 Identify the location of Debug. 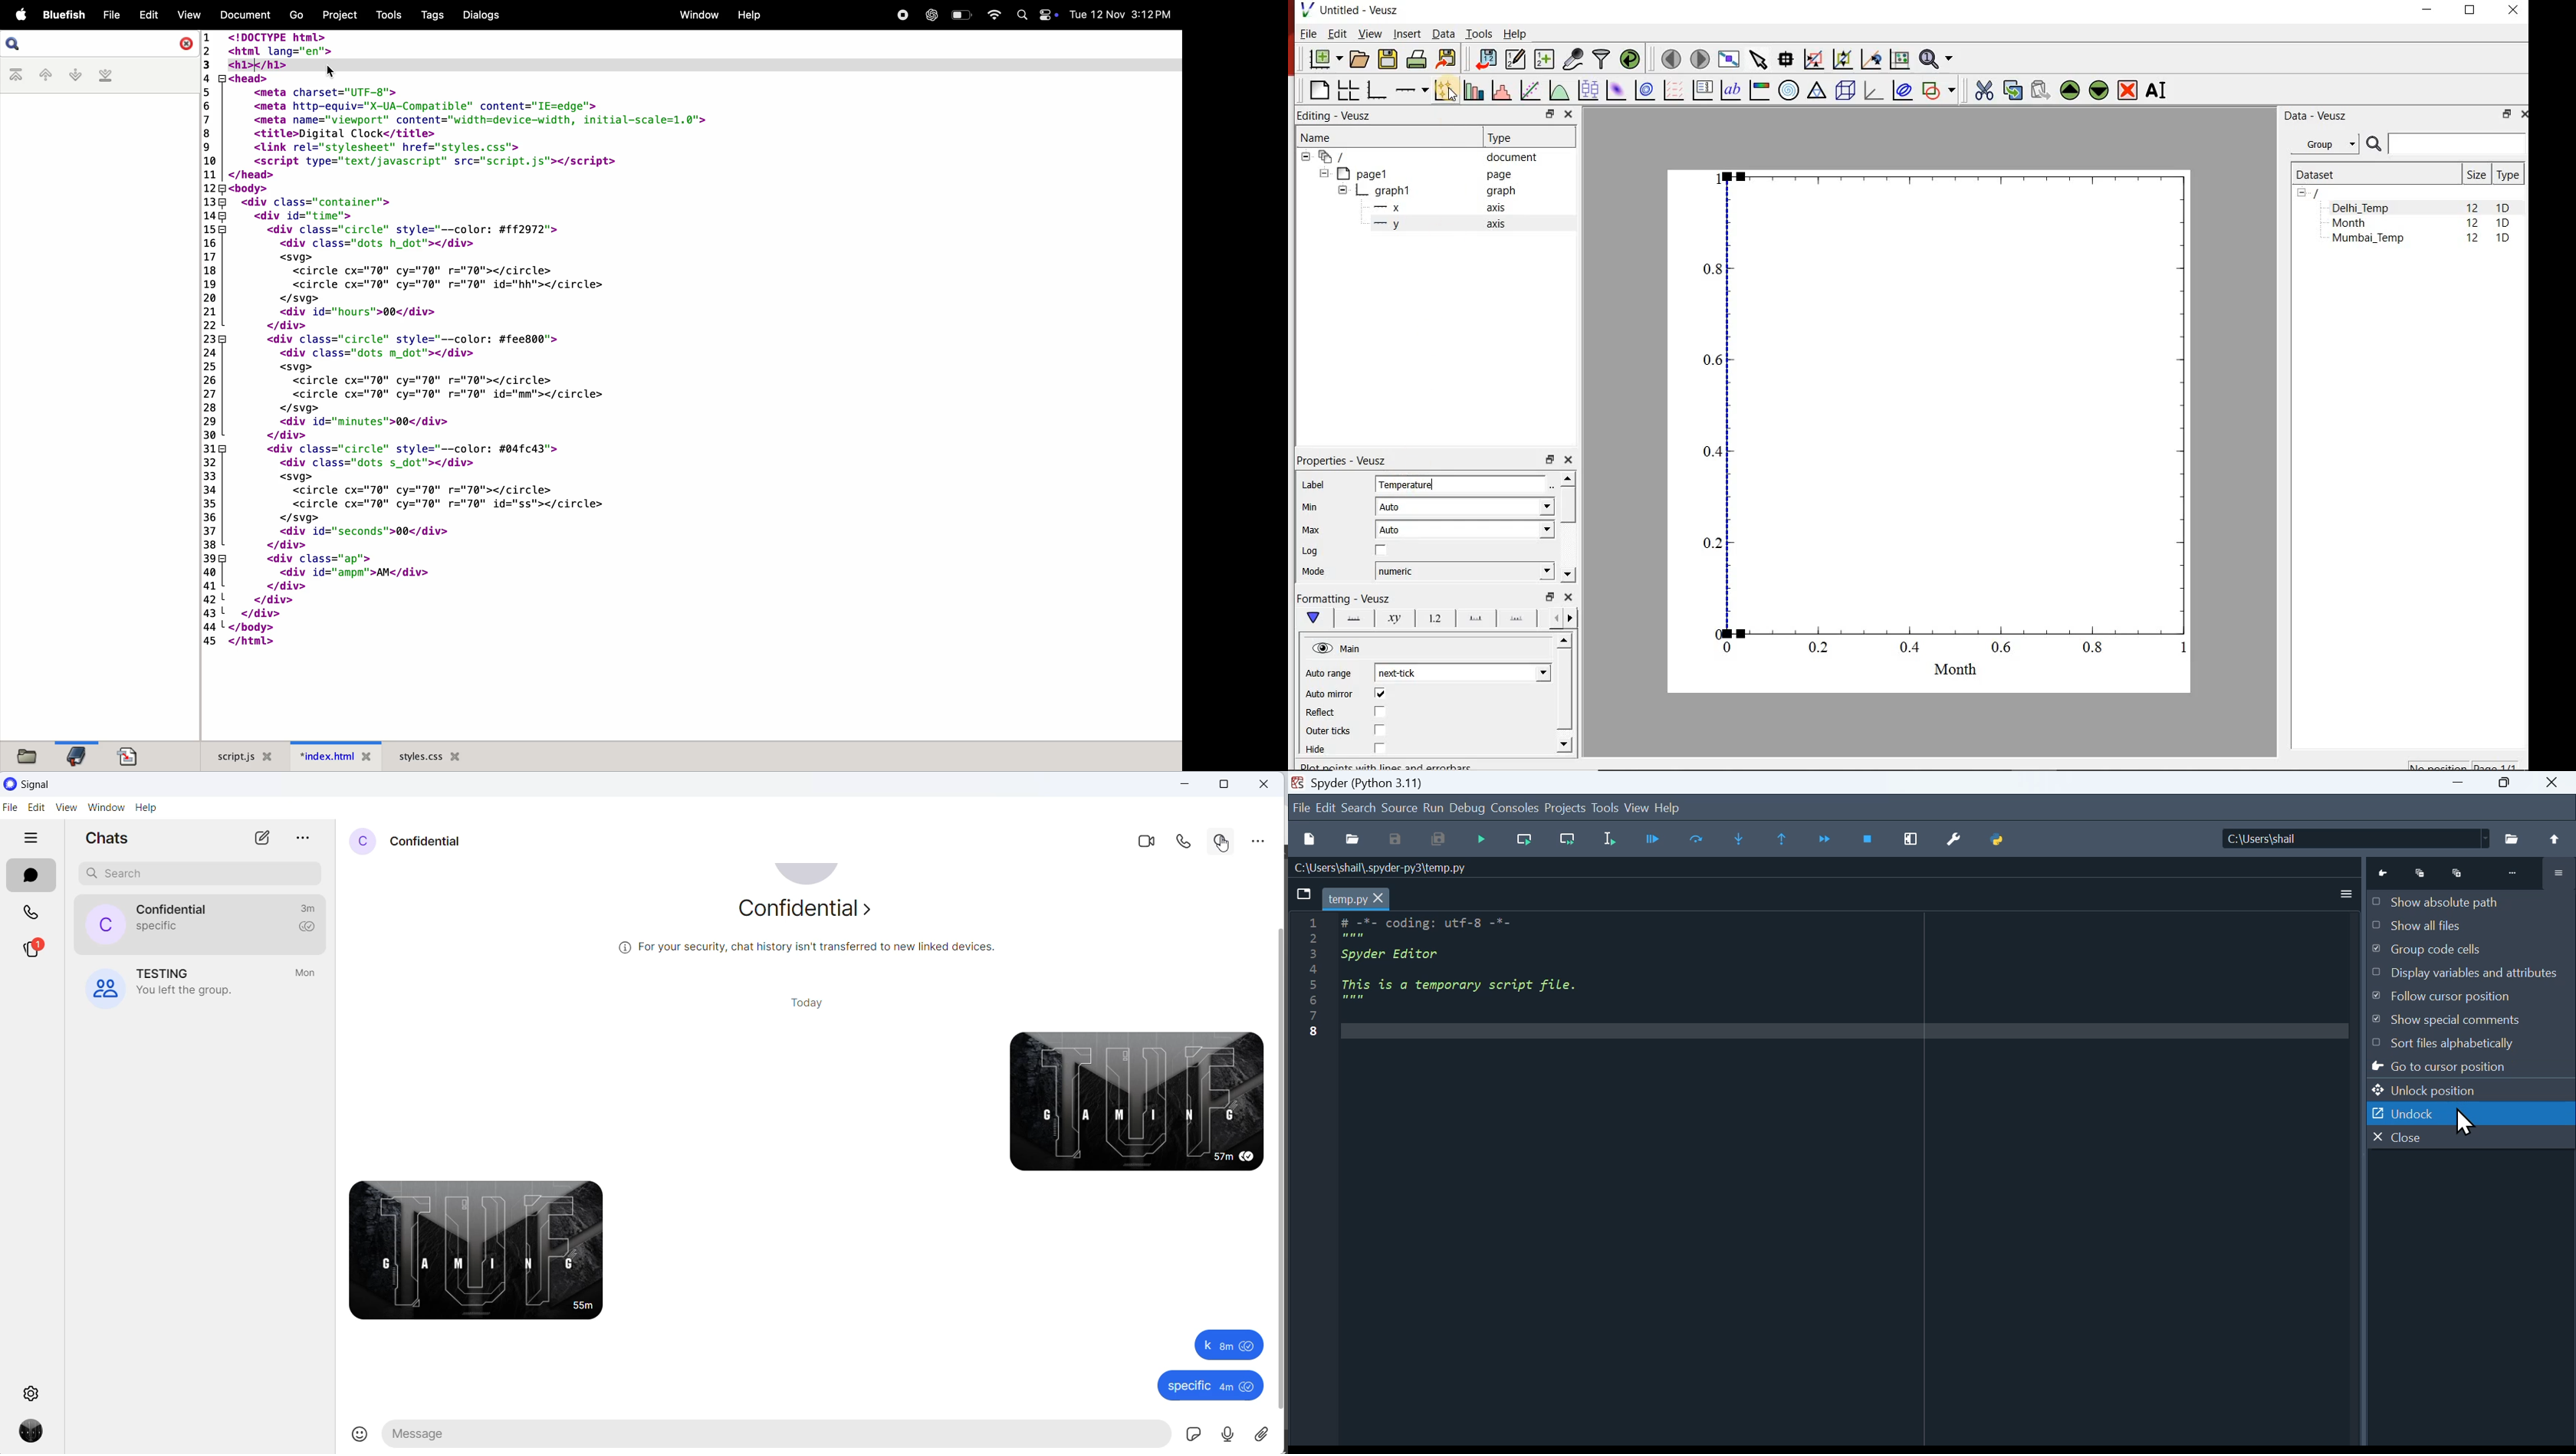
(1467, 807).